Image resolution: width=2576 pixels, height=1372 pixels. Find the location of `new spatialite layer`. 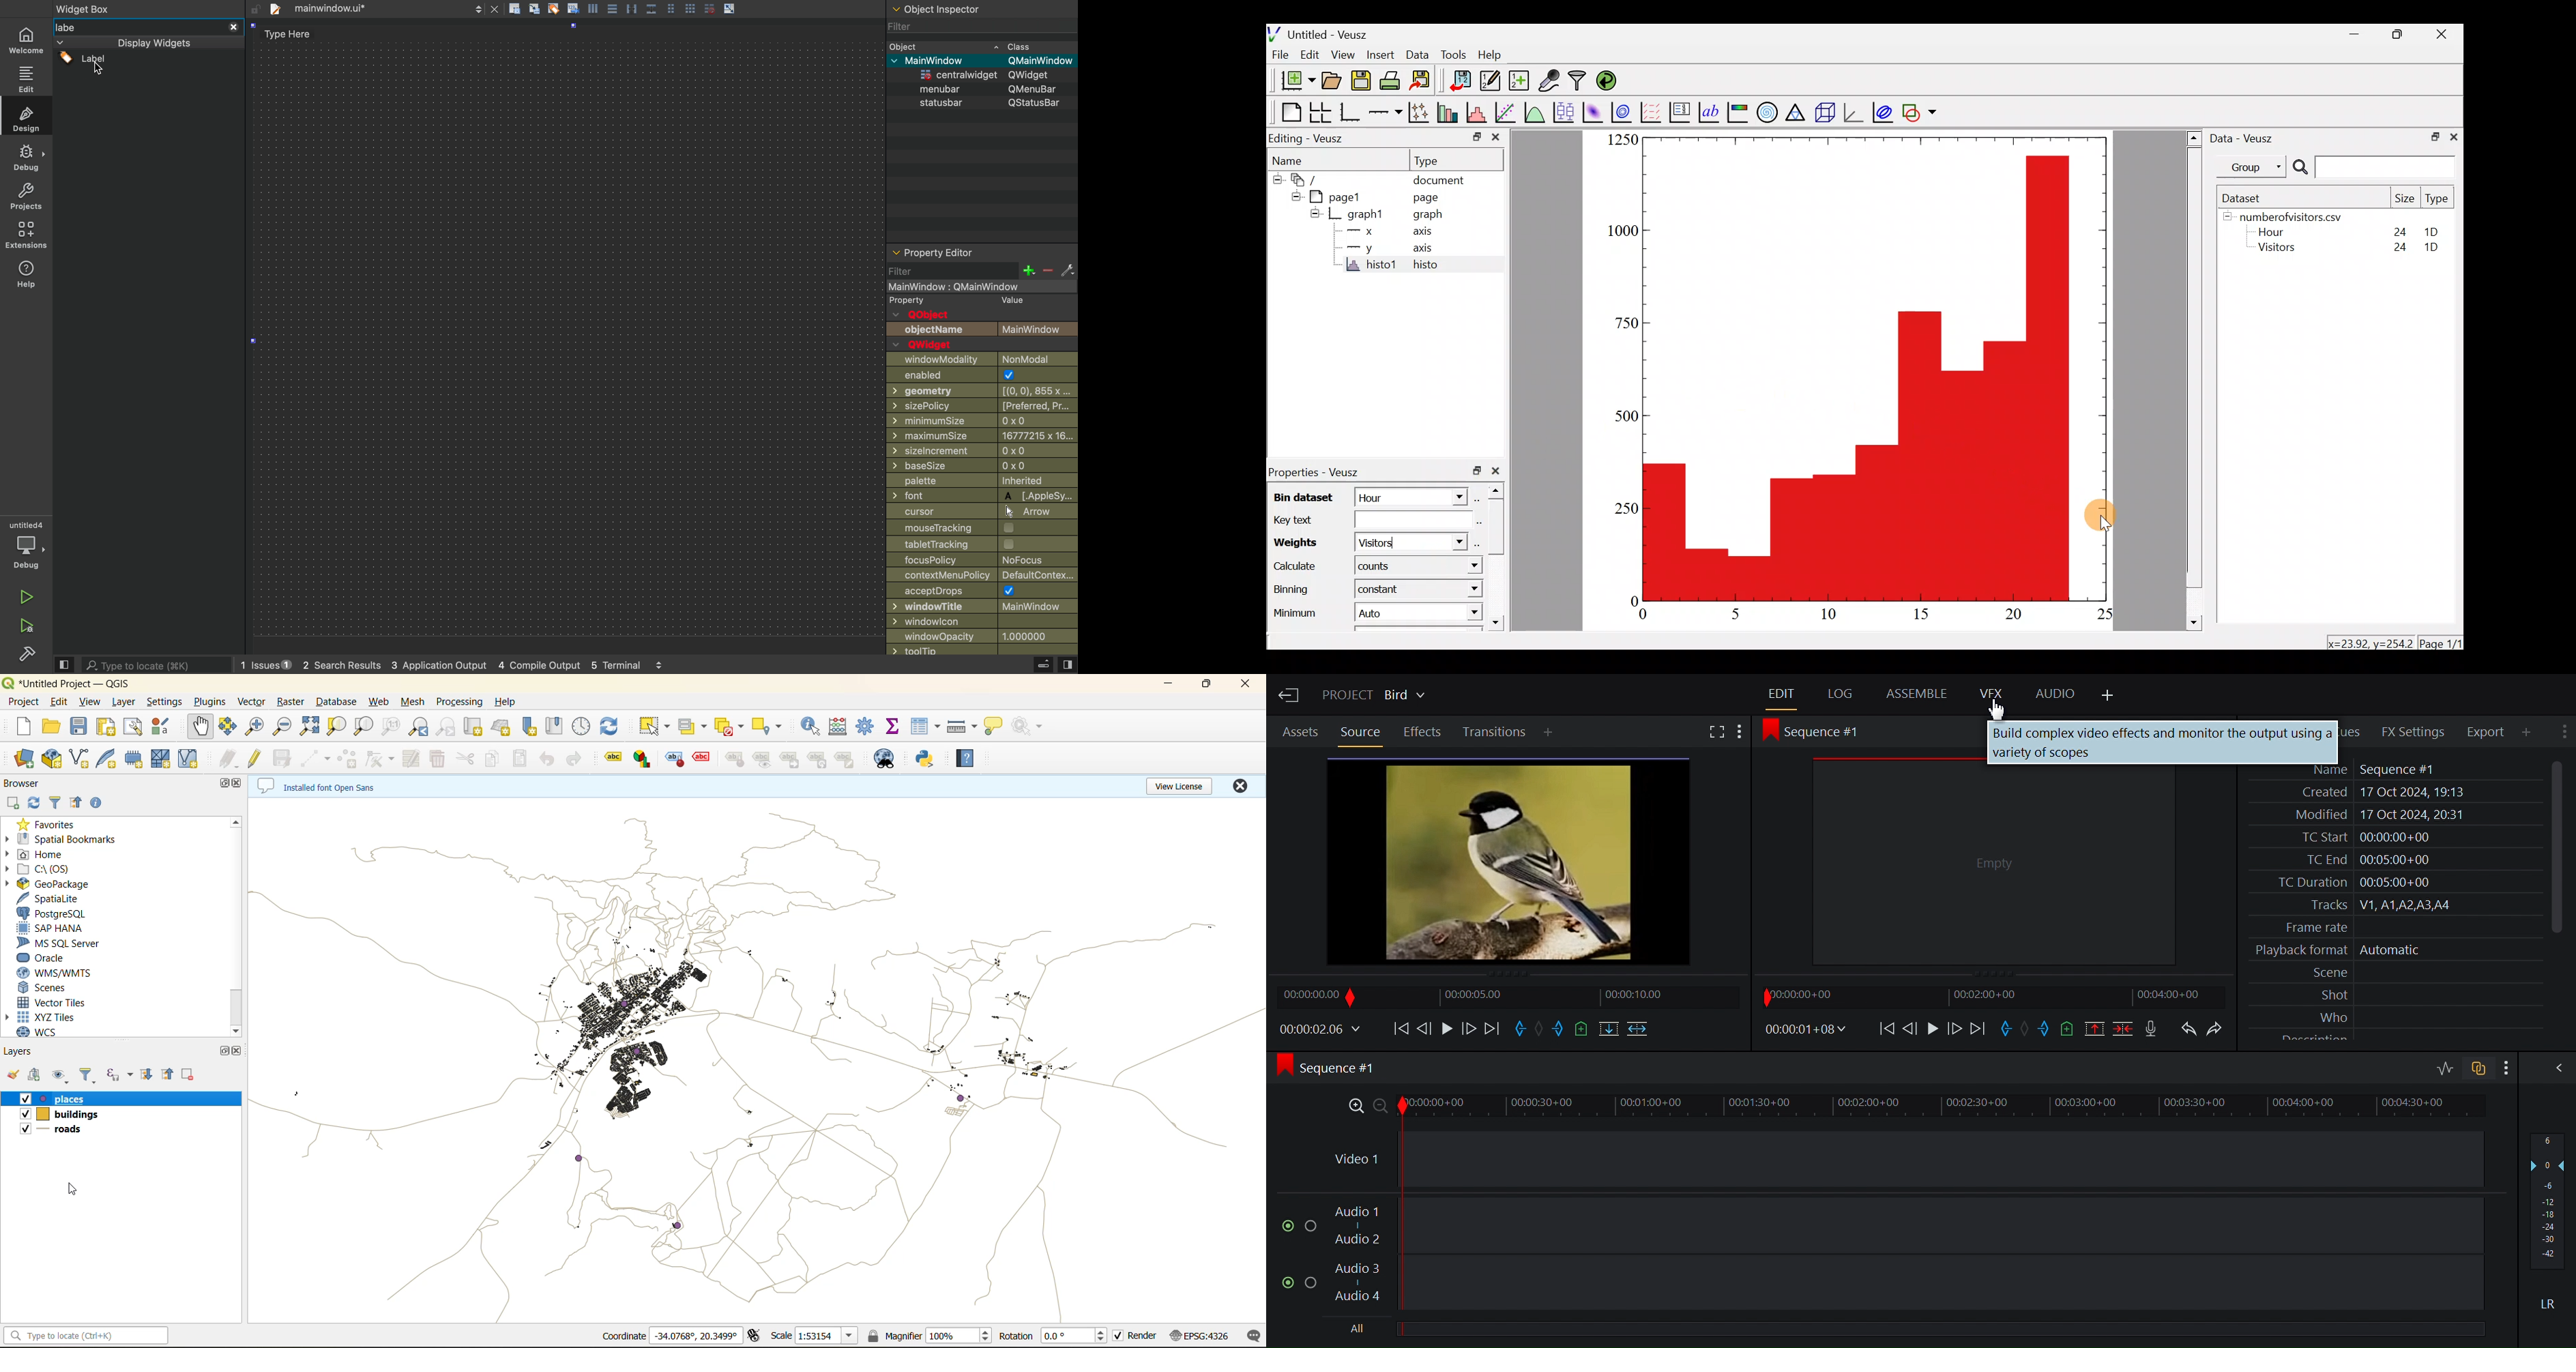

new spatialite layer is located at coordinates (109, 757).